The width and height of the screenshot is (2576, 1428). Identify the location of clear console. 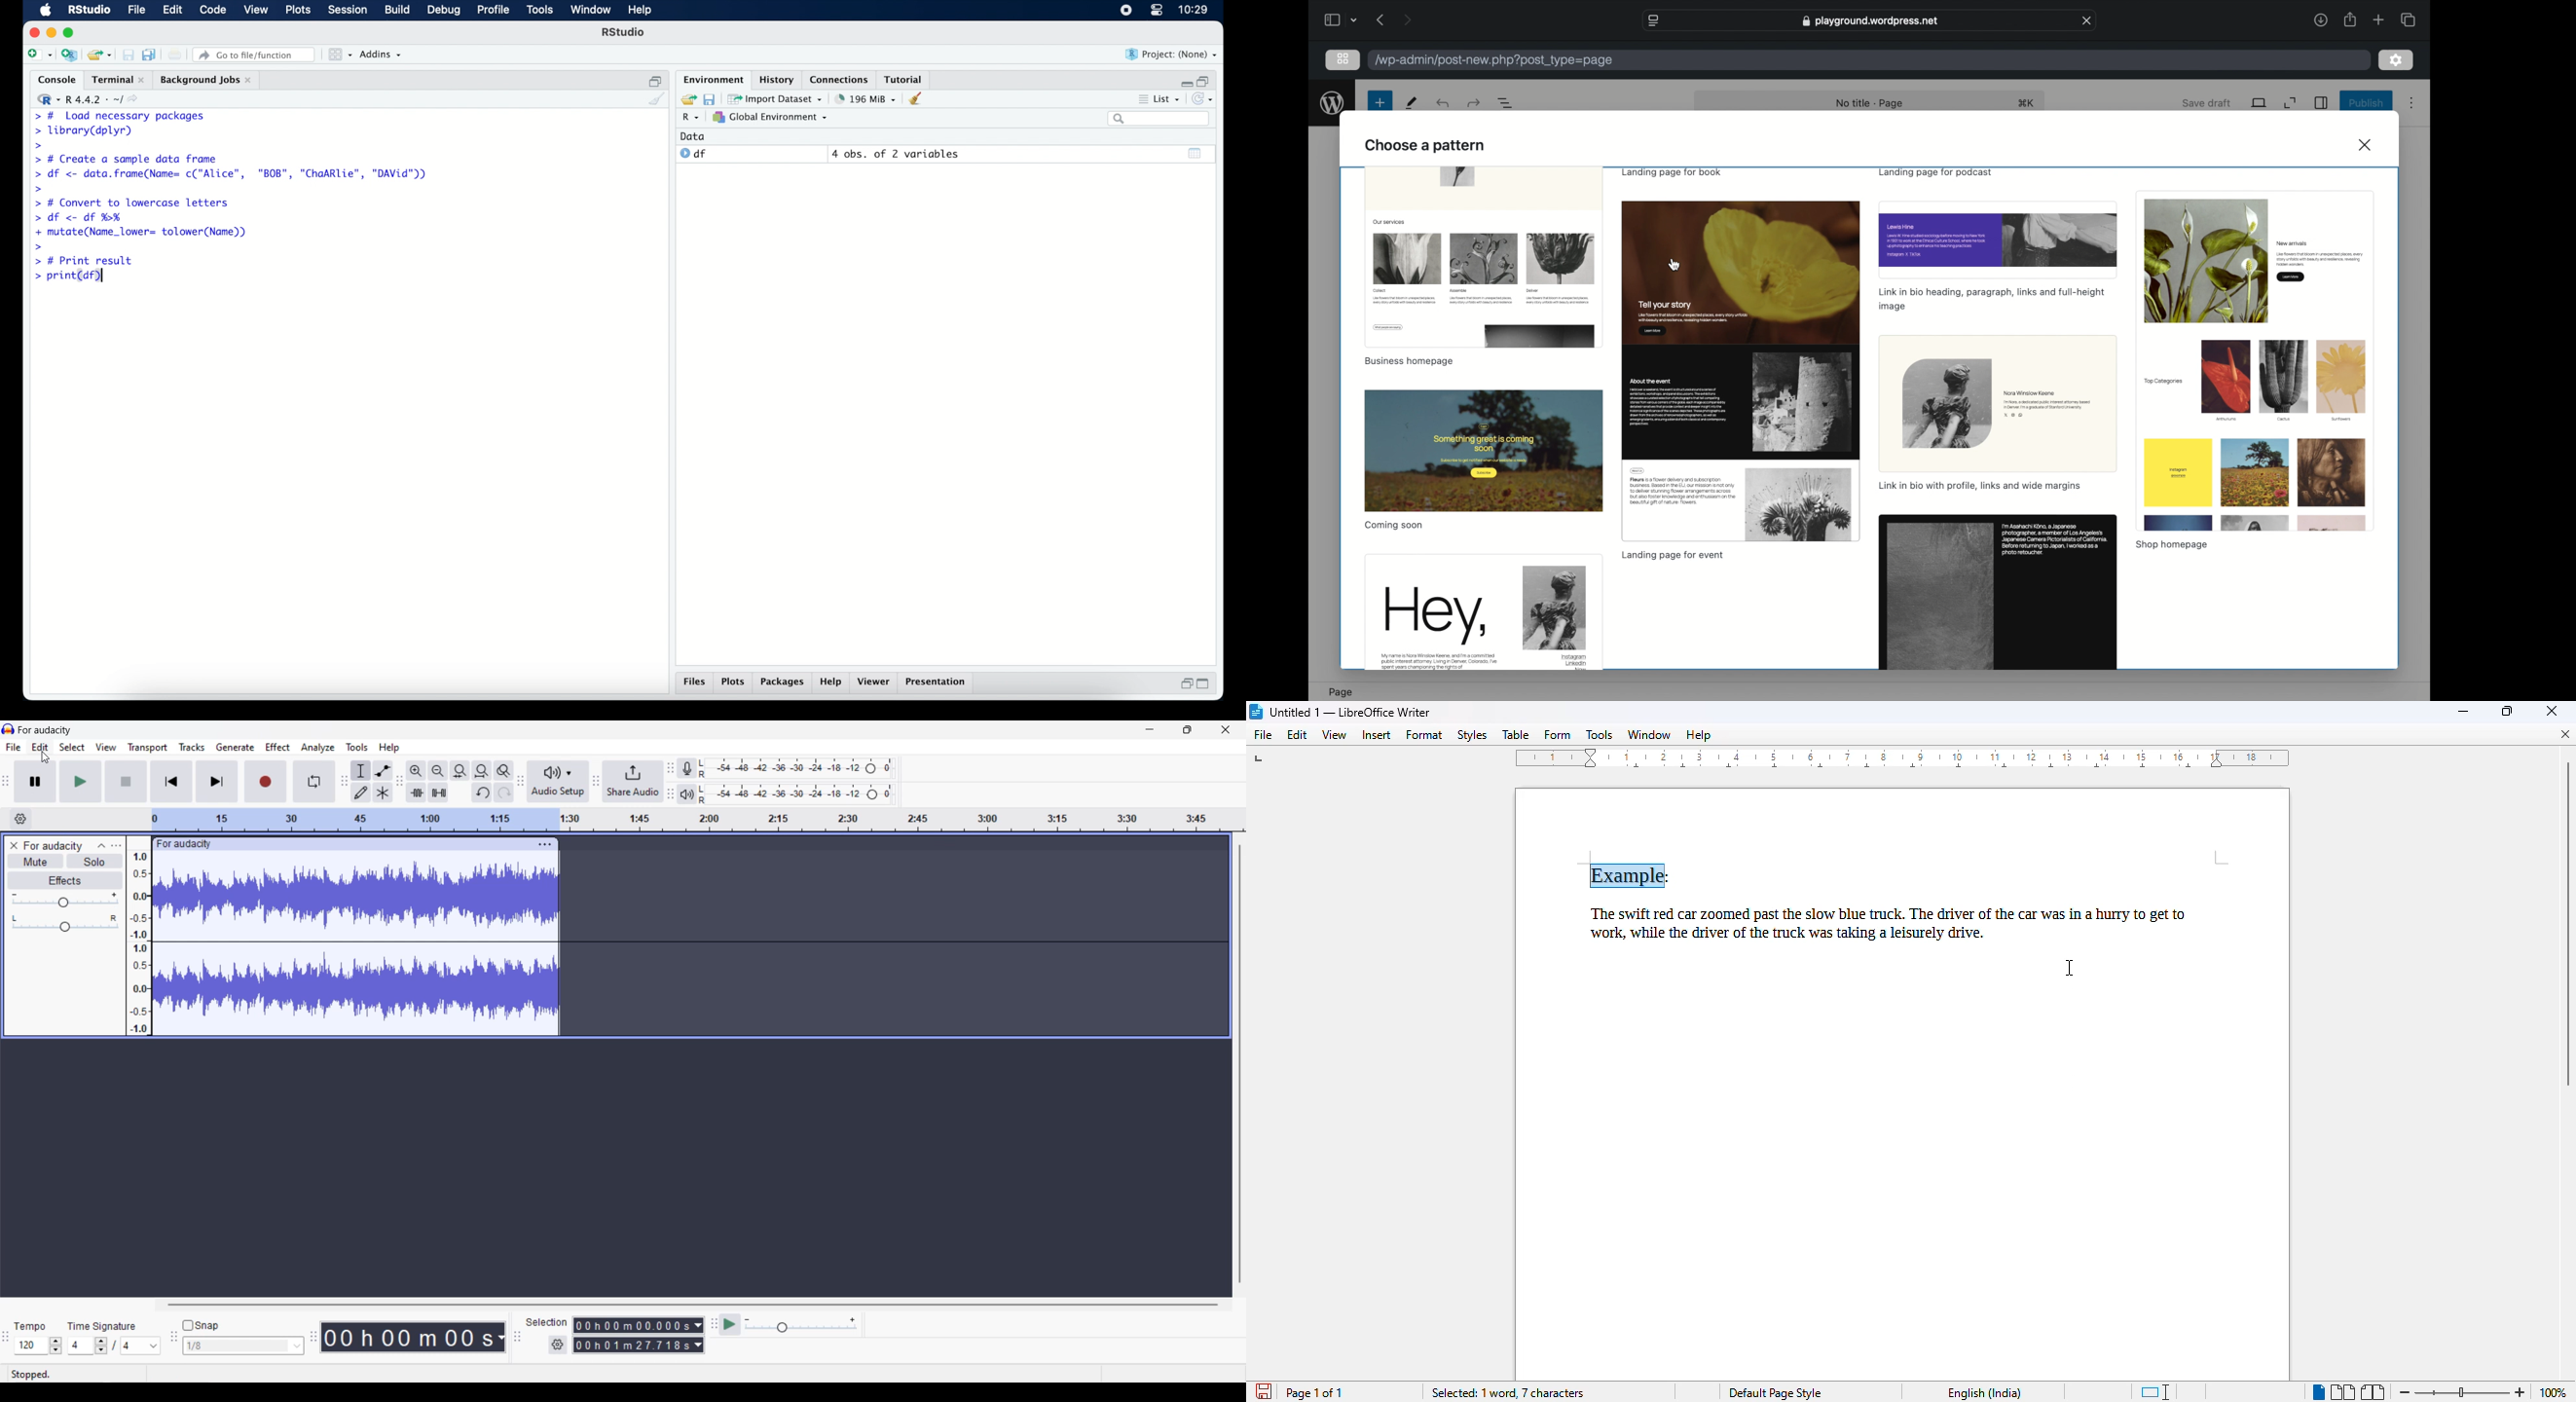
(659, 100).